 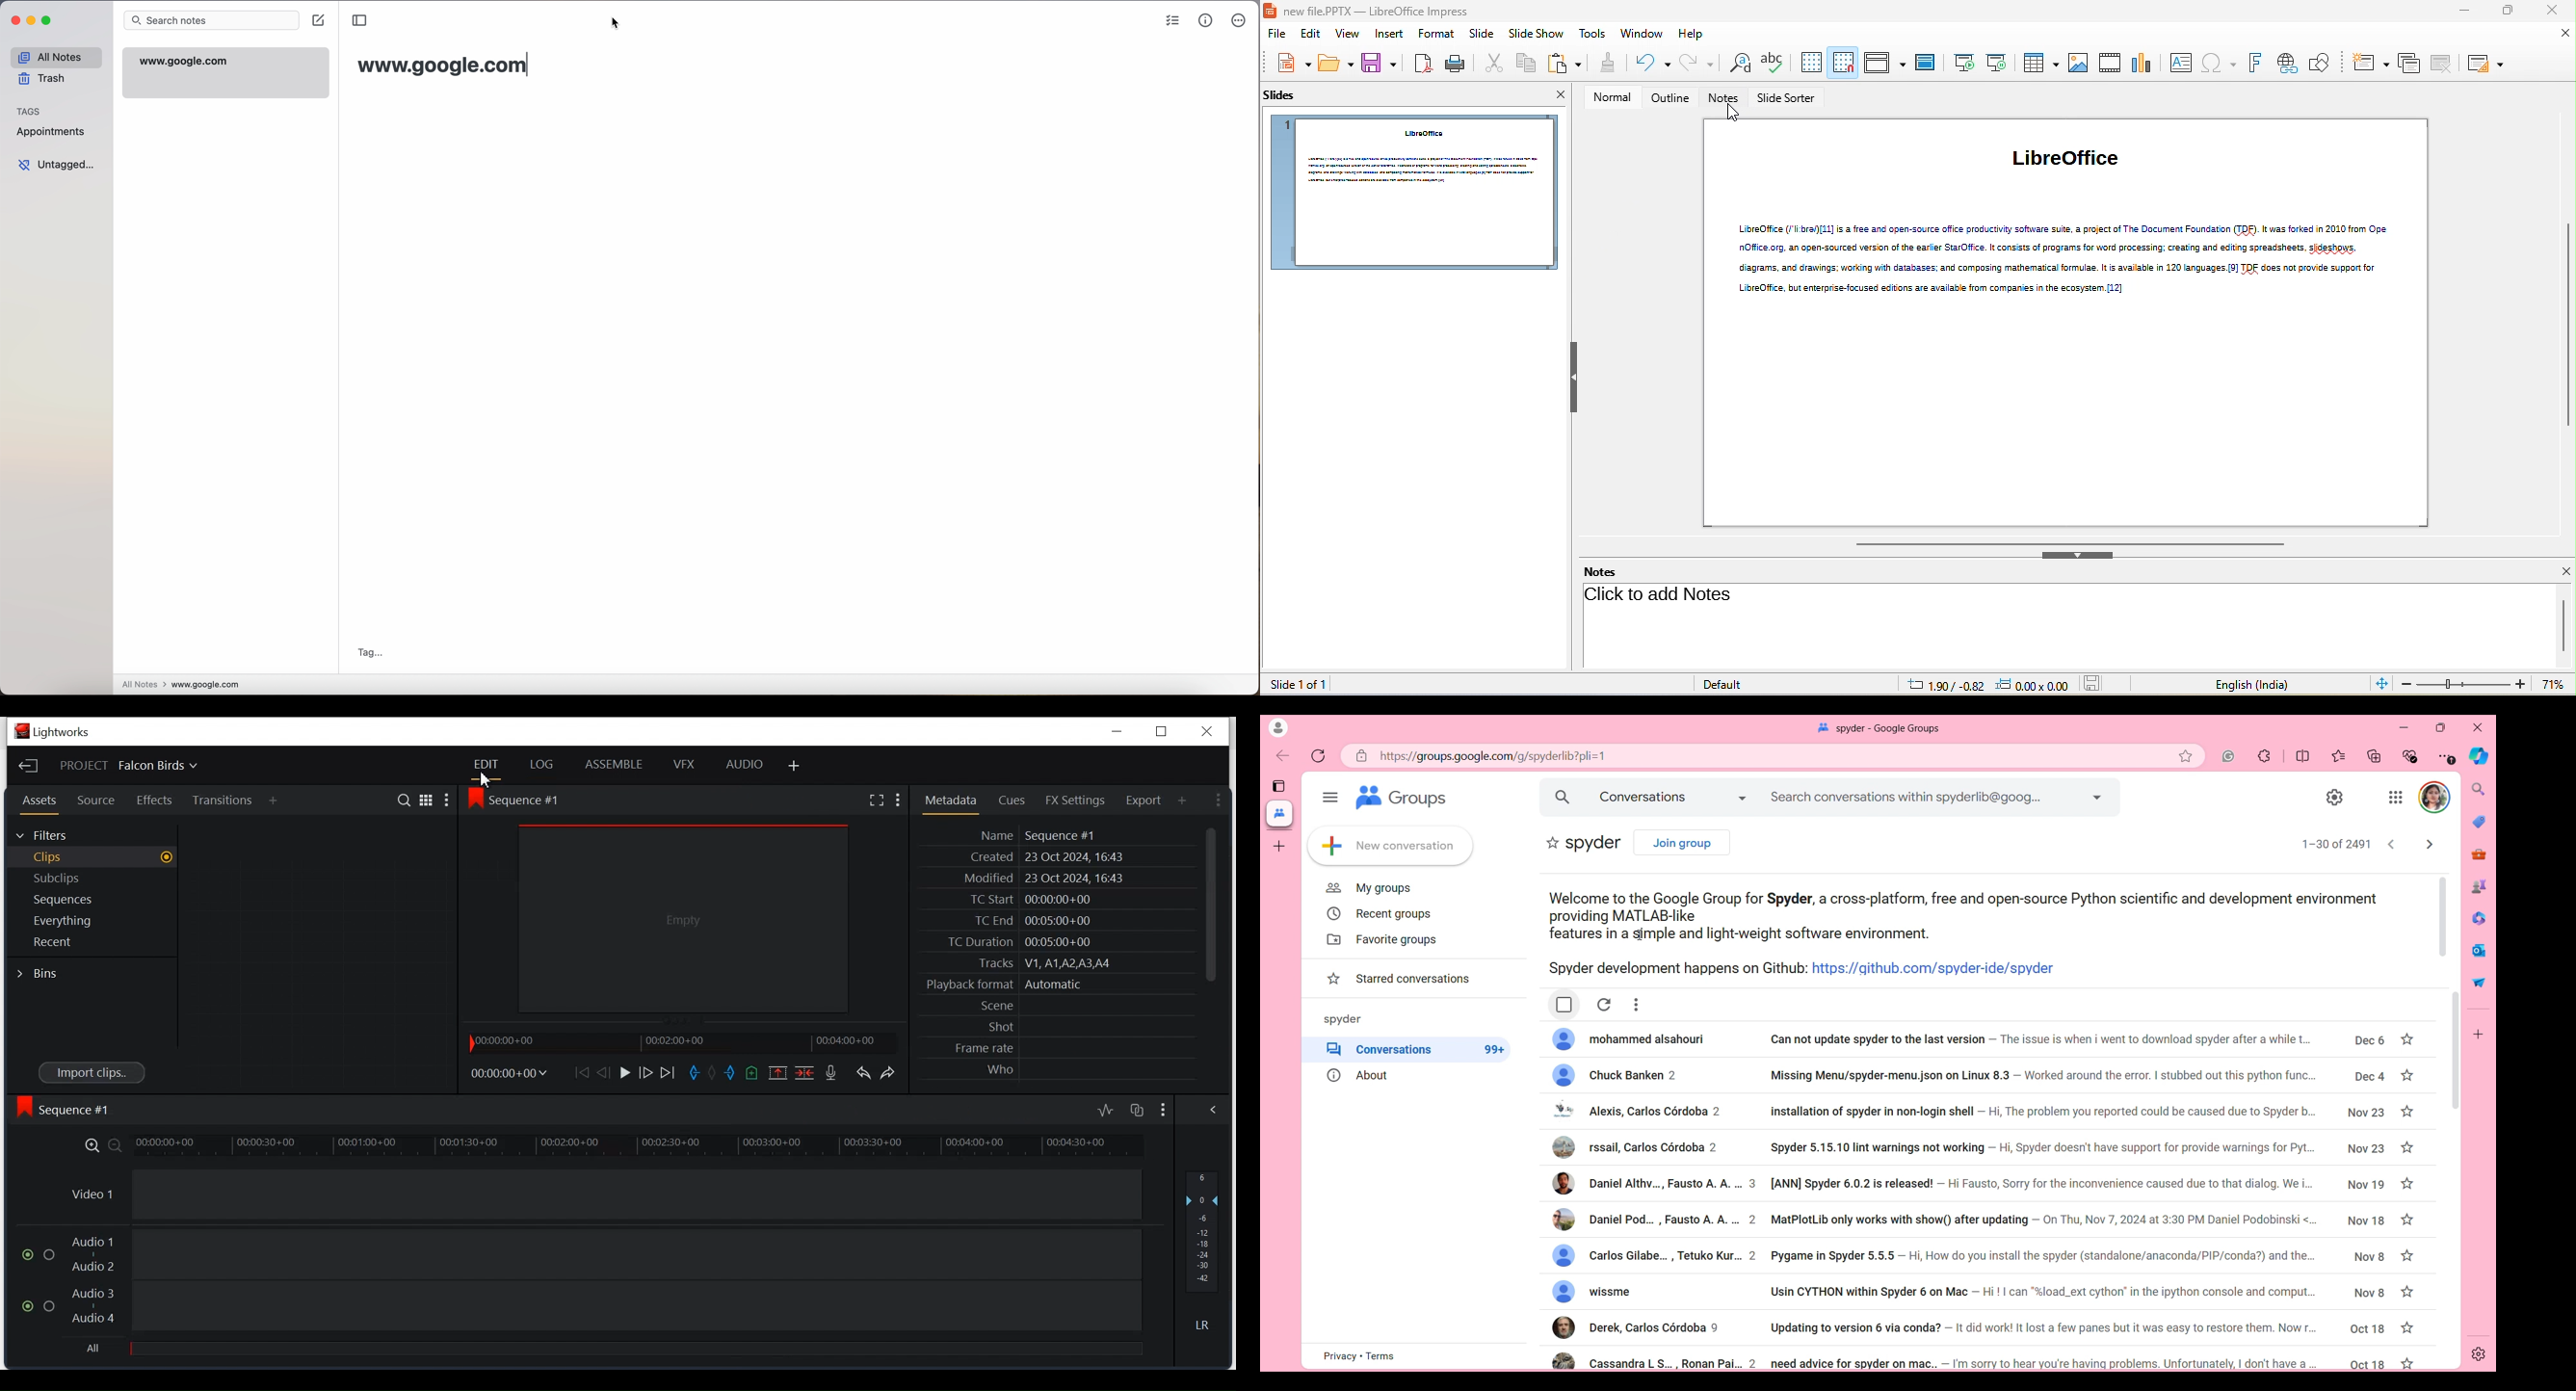 What do you see at coordinates (1274, 35) in the screenshot?
I see `file` at bounding box center [1274, 35].